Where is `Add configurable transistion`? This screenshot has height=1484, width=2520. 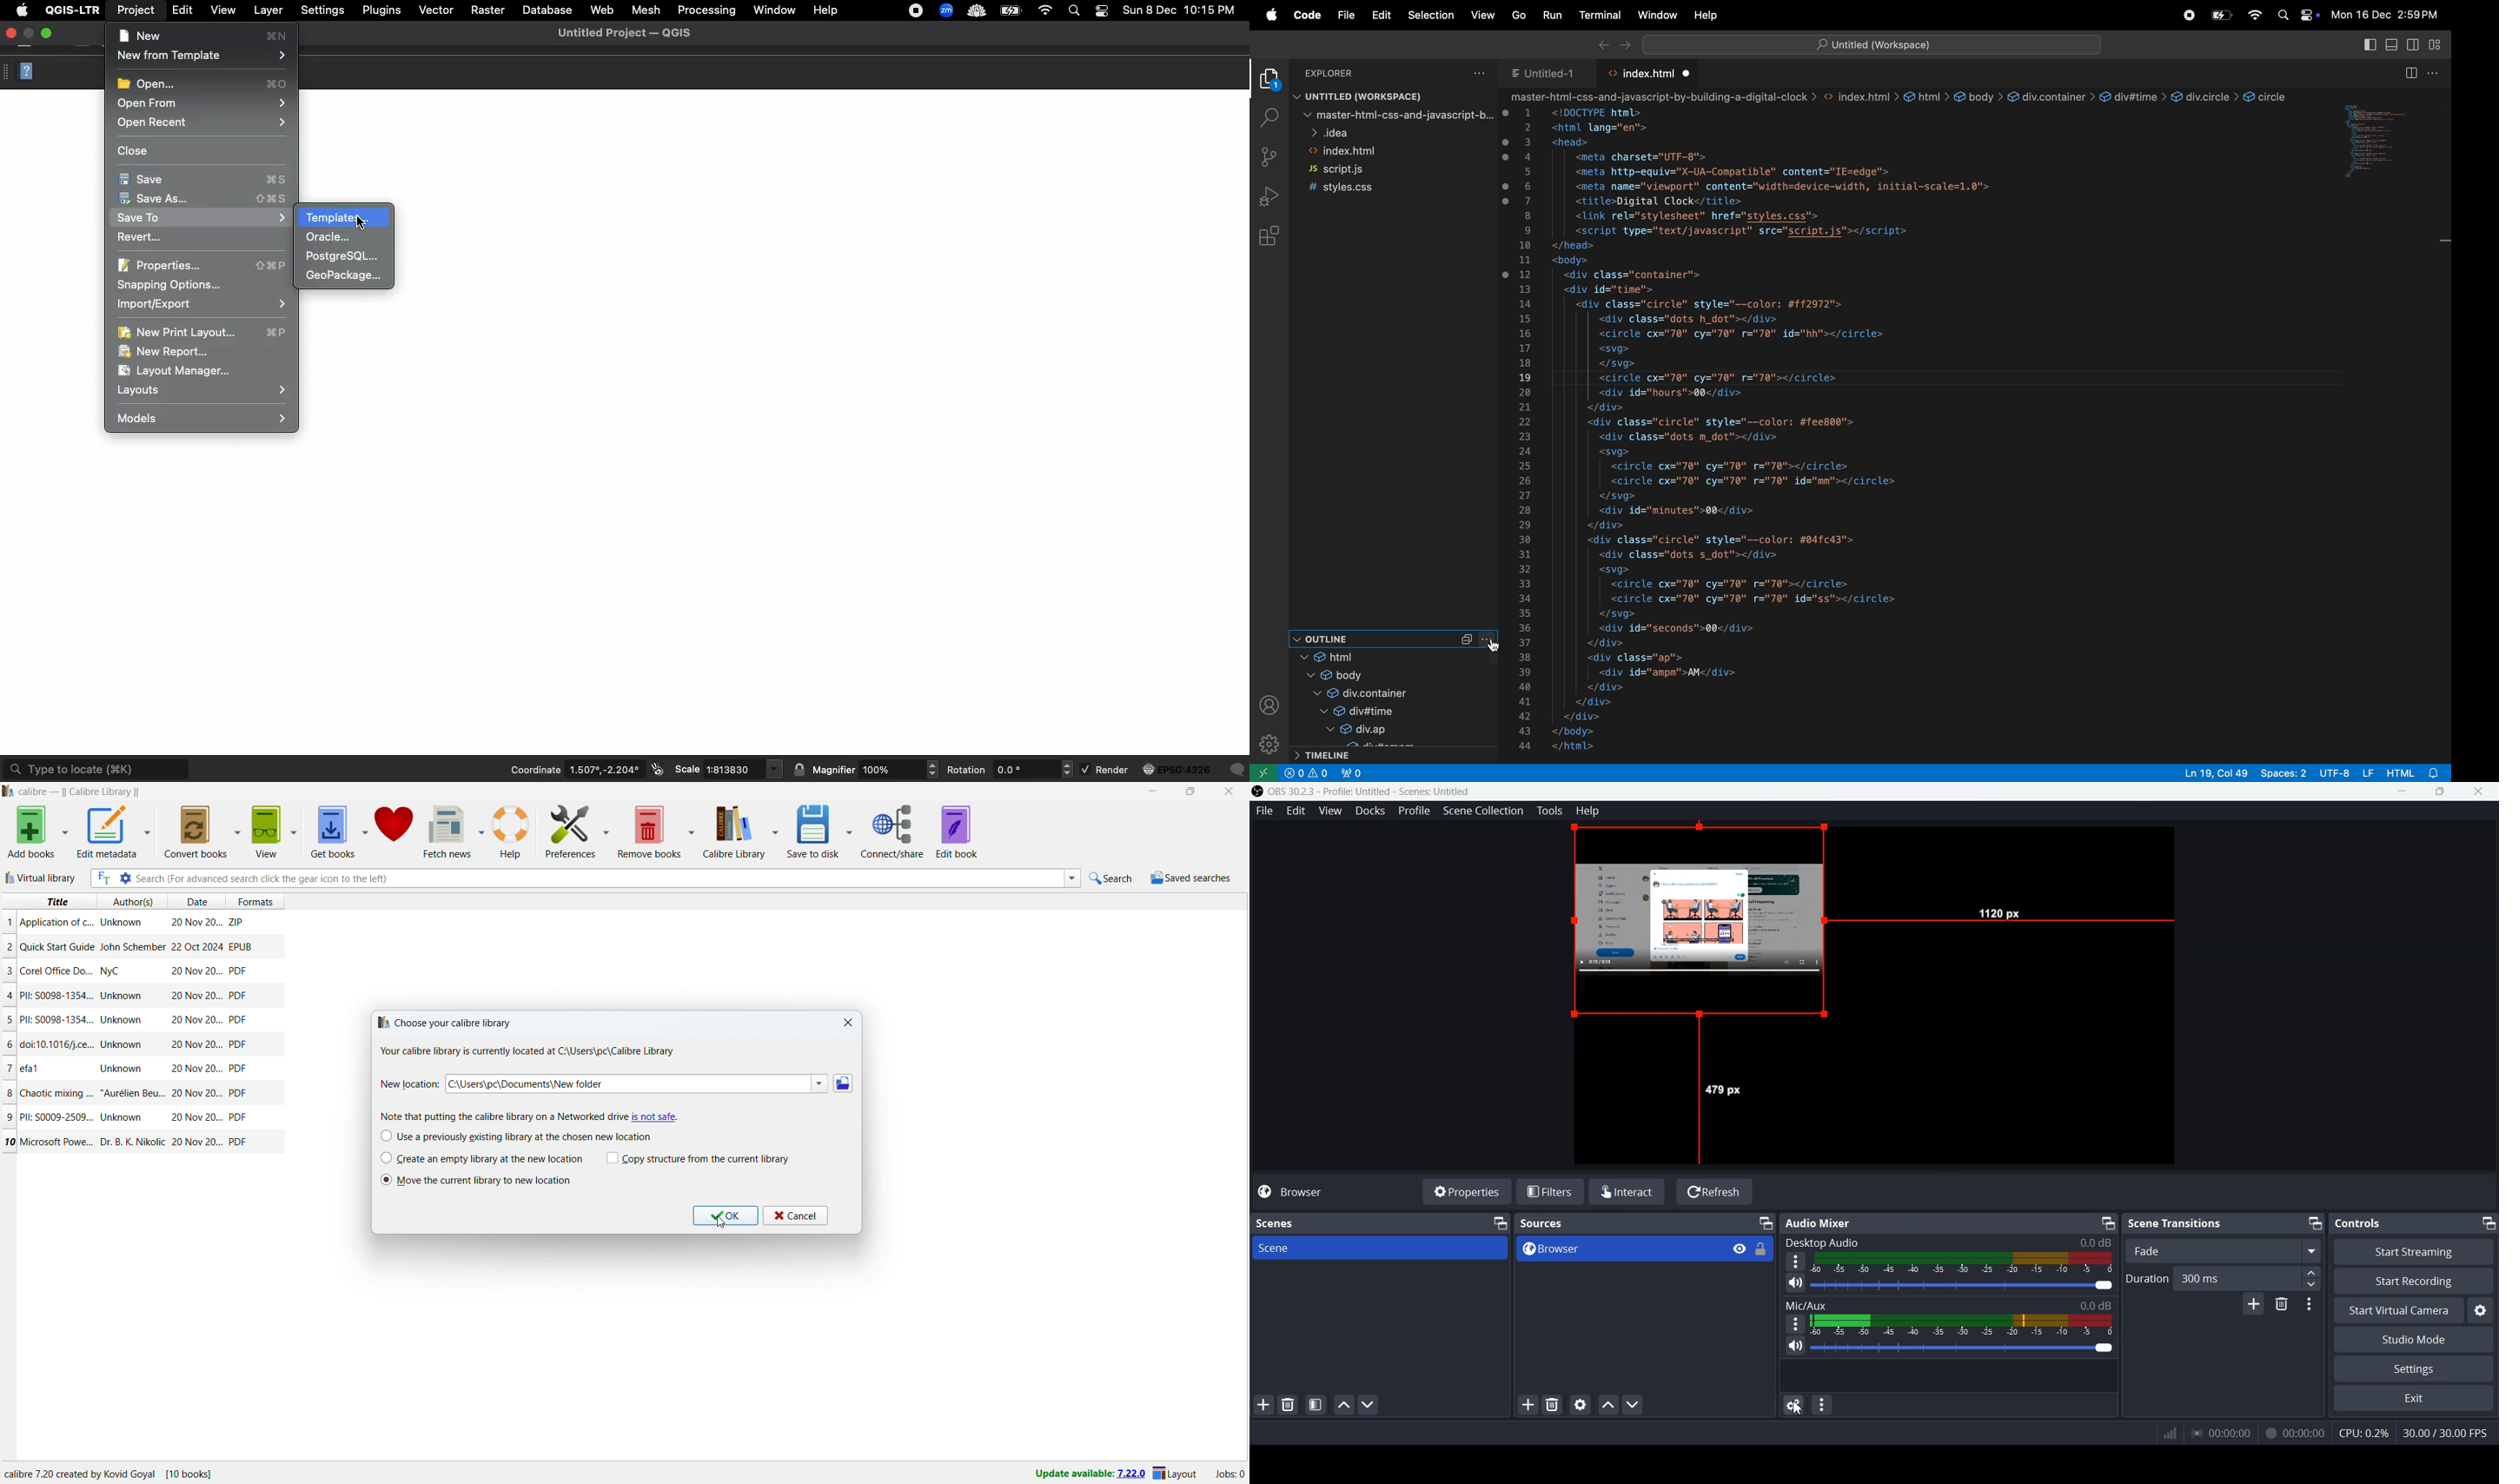
Add configurable transistion is located at coordinates (2253, 1306).